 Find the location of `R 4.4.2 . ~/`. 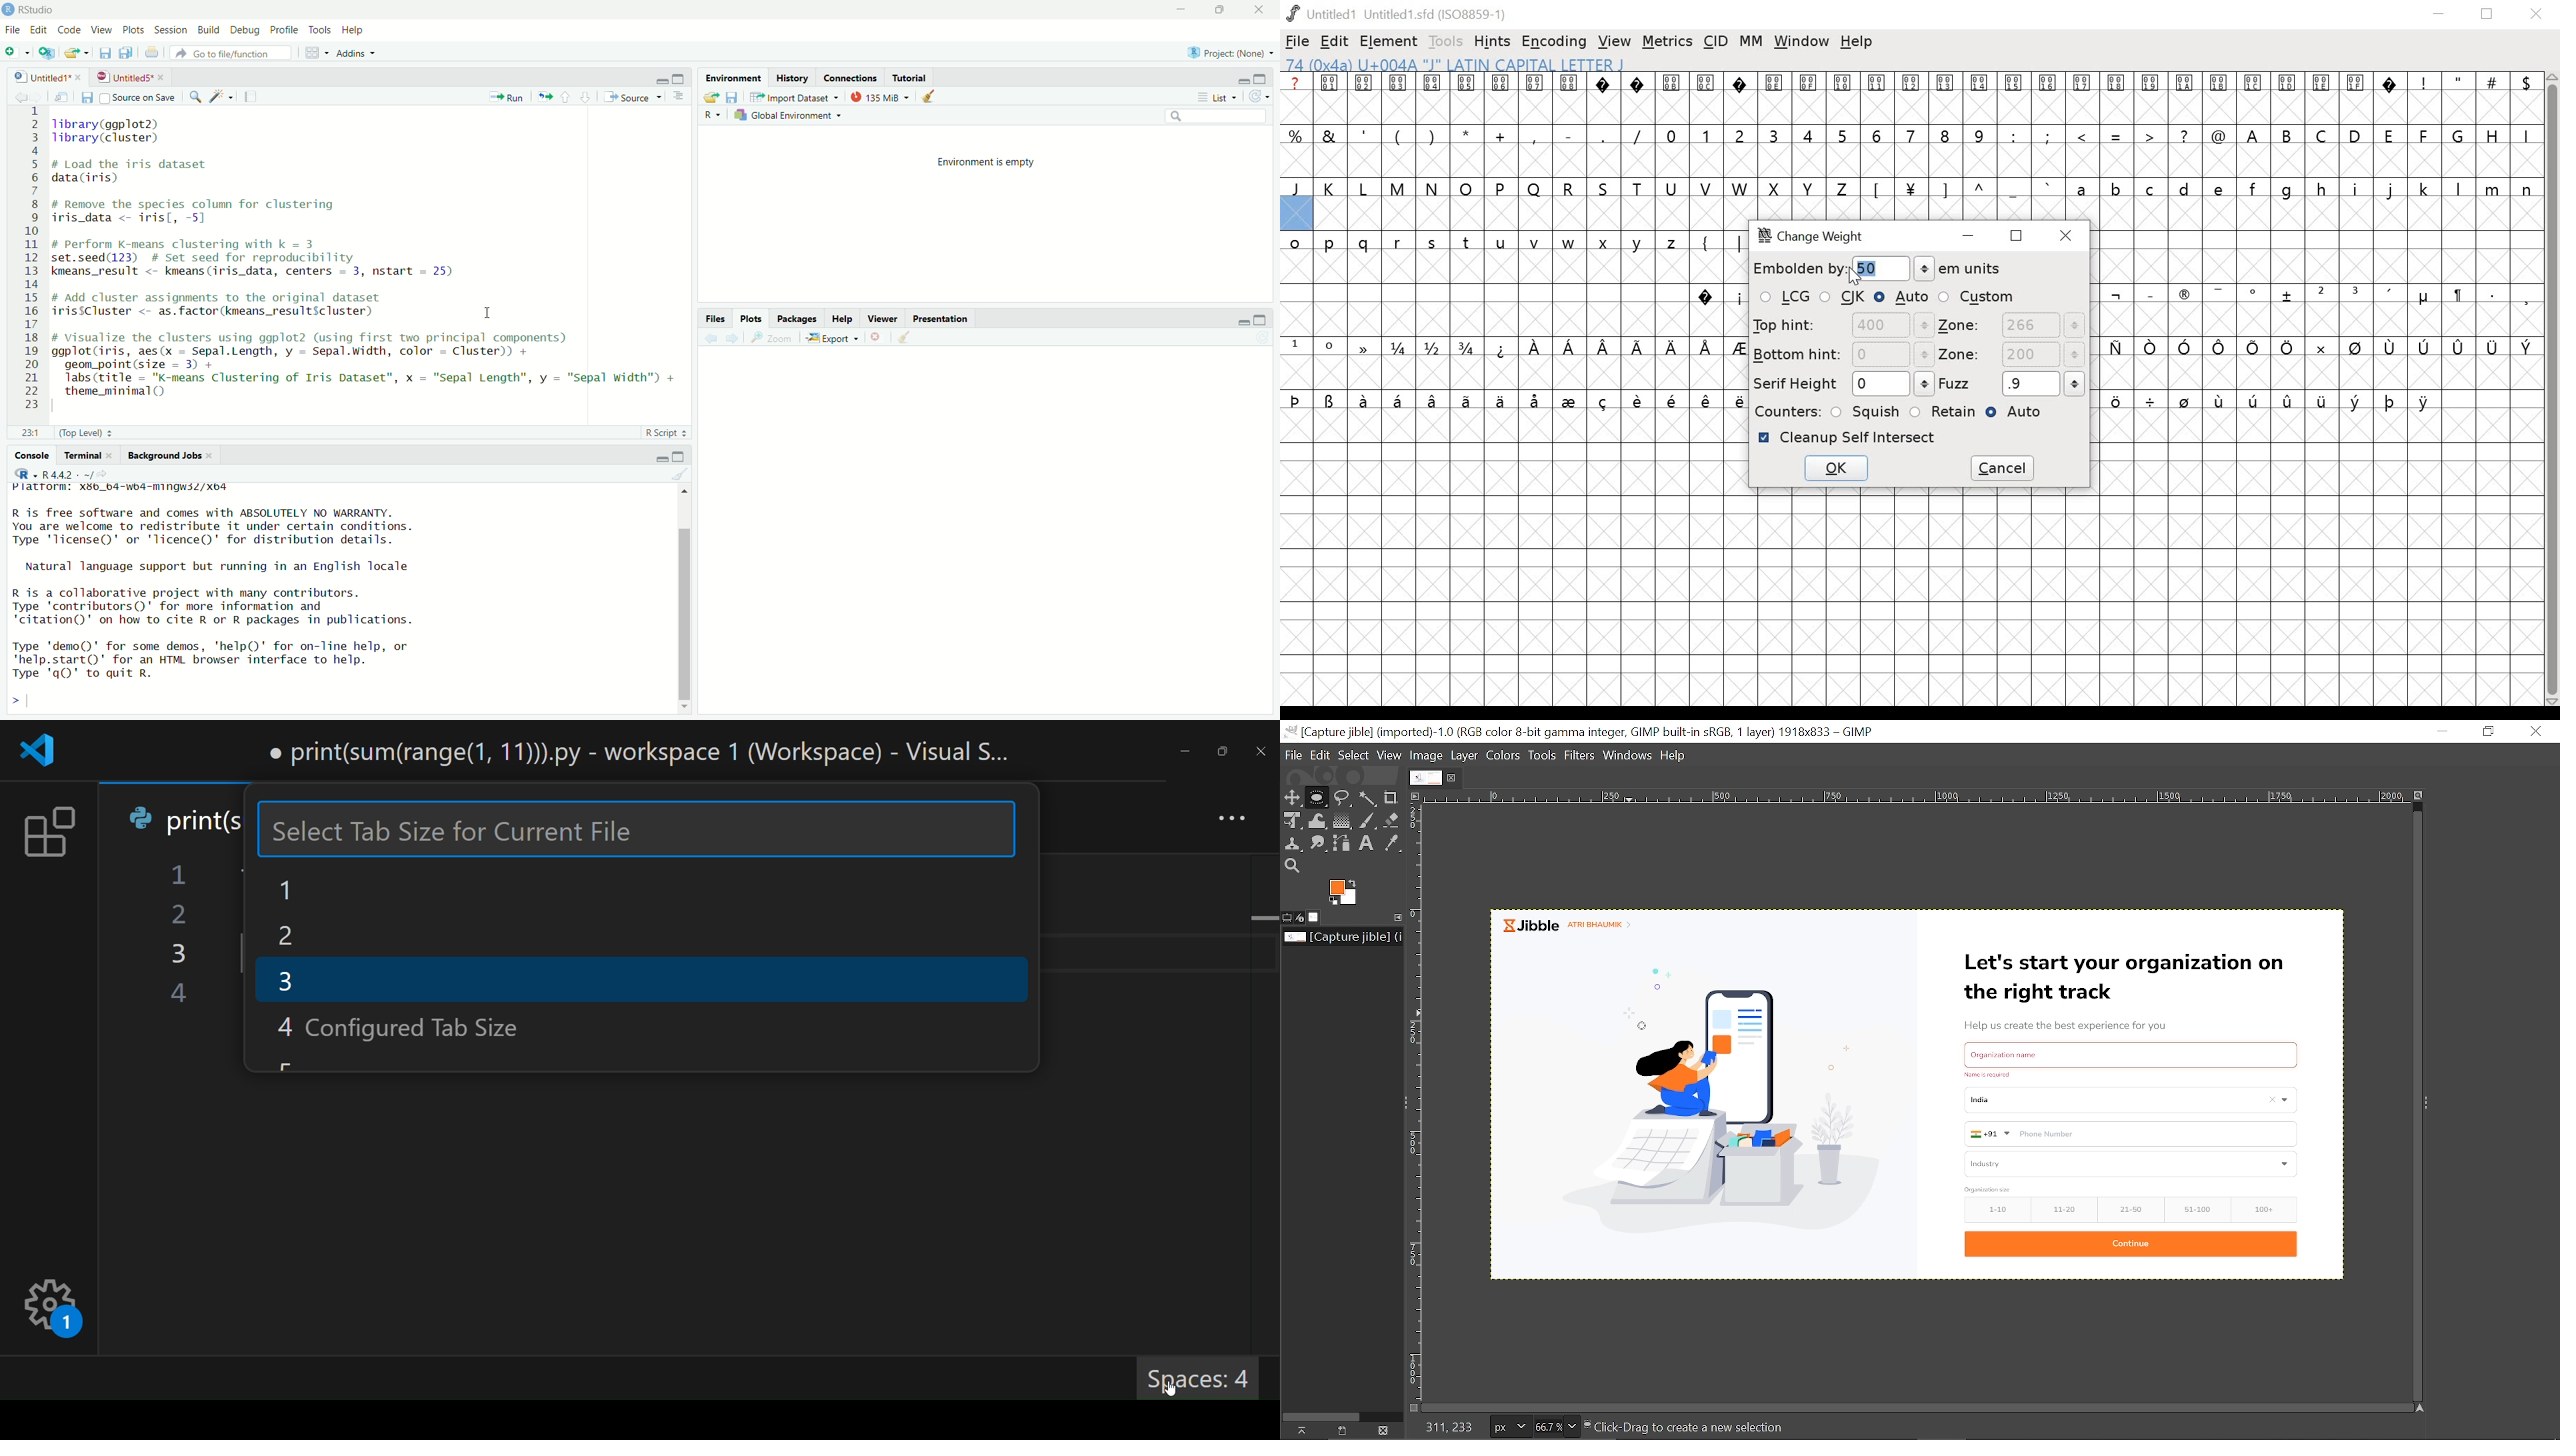

R 4.4.2 . ~/ is located at coordinates (67, 474).